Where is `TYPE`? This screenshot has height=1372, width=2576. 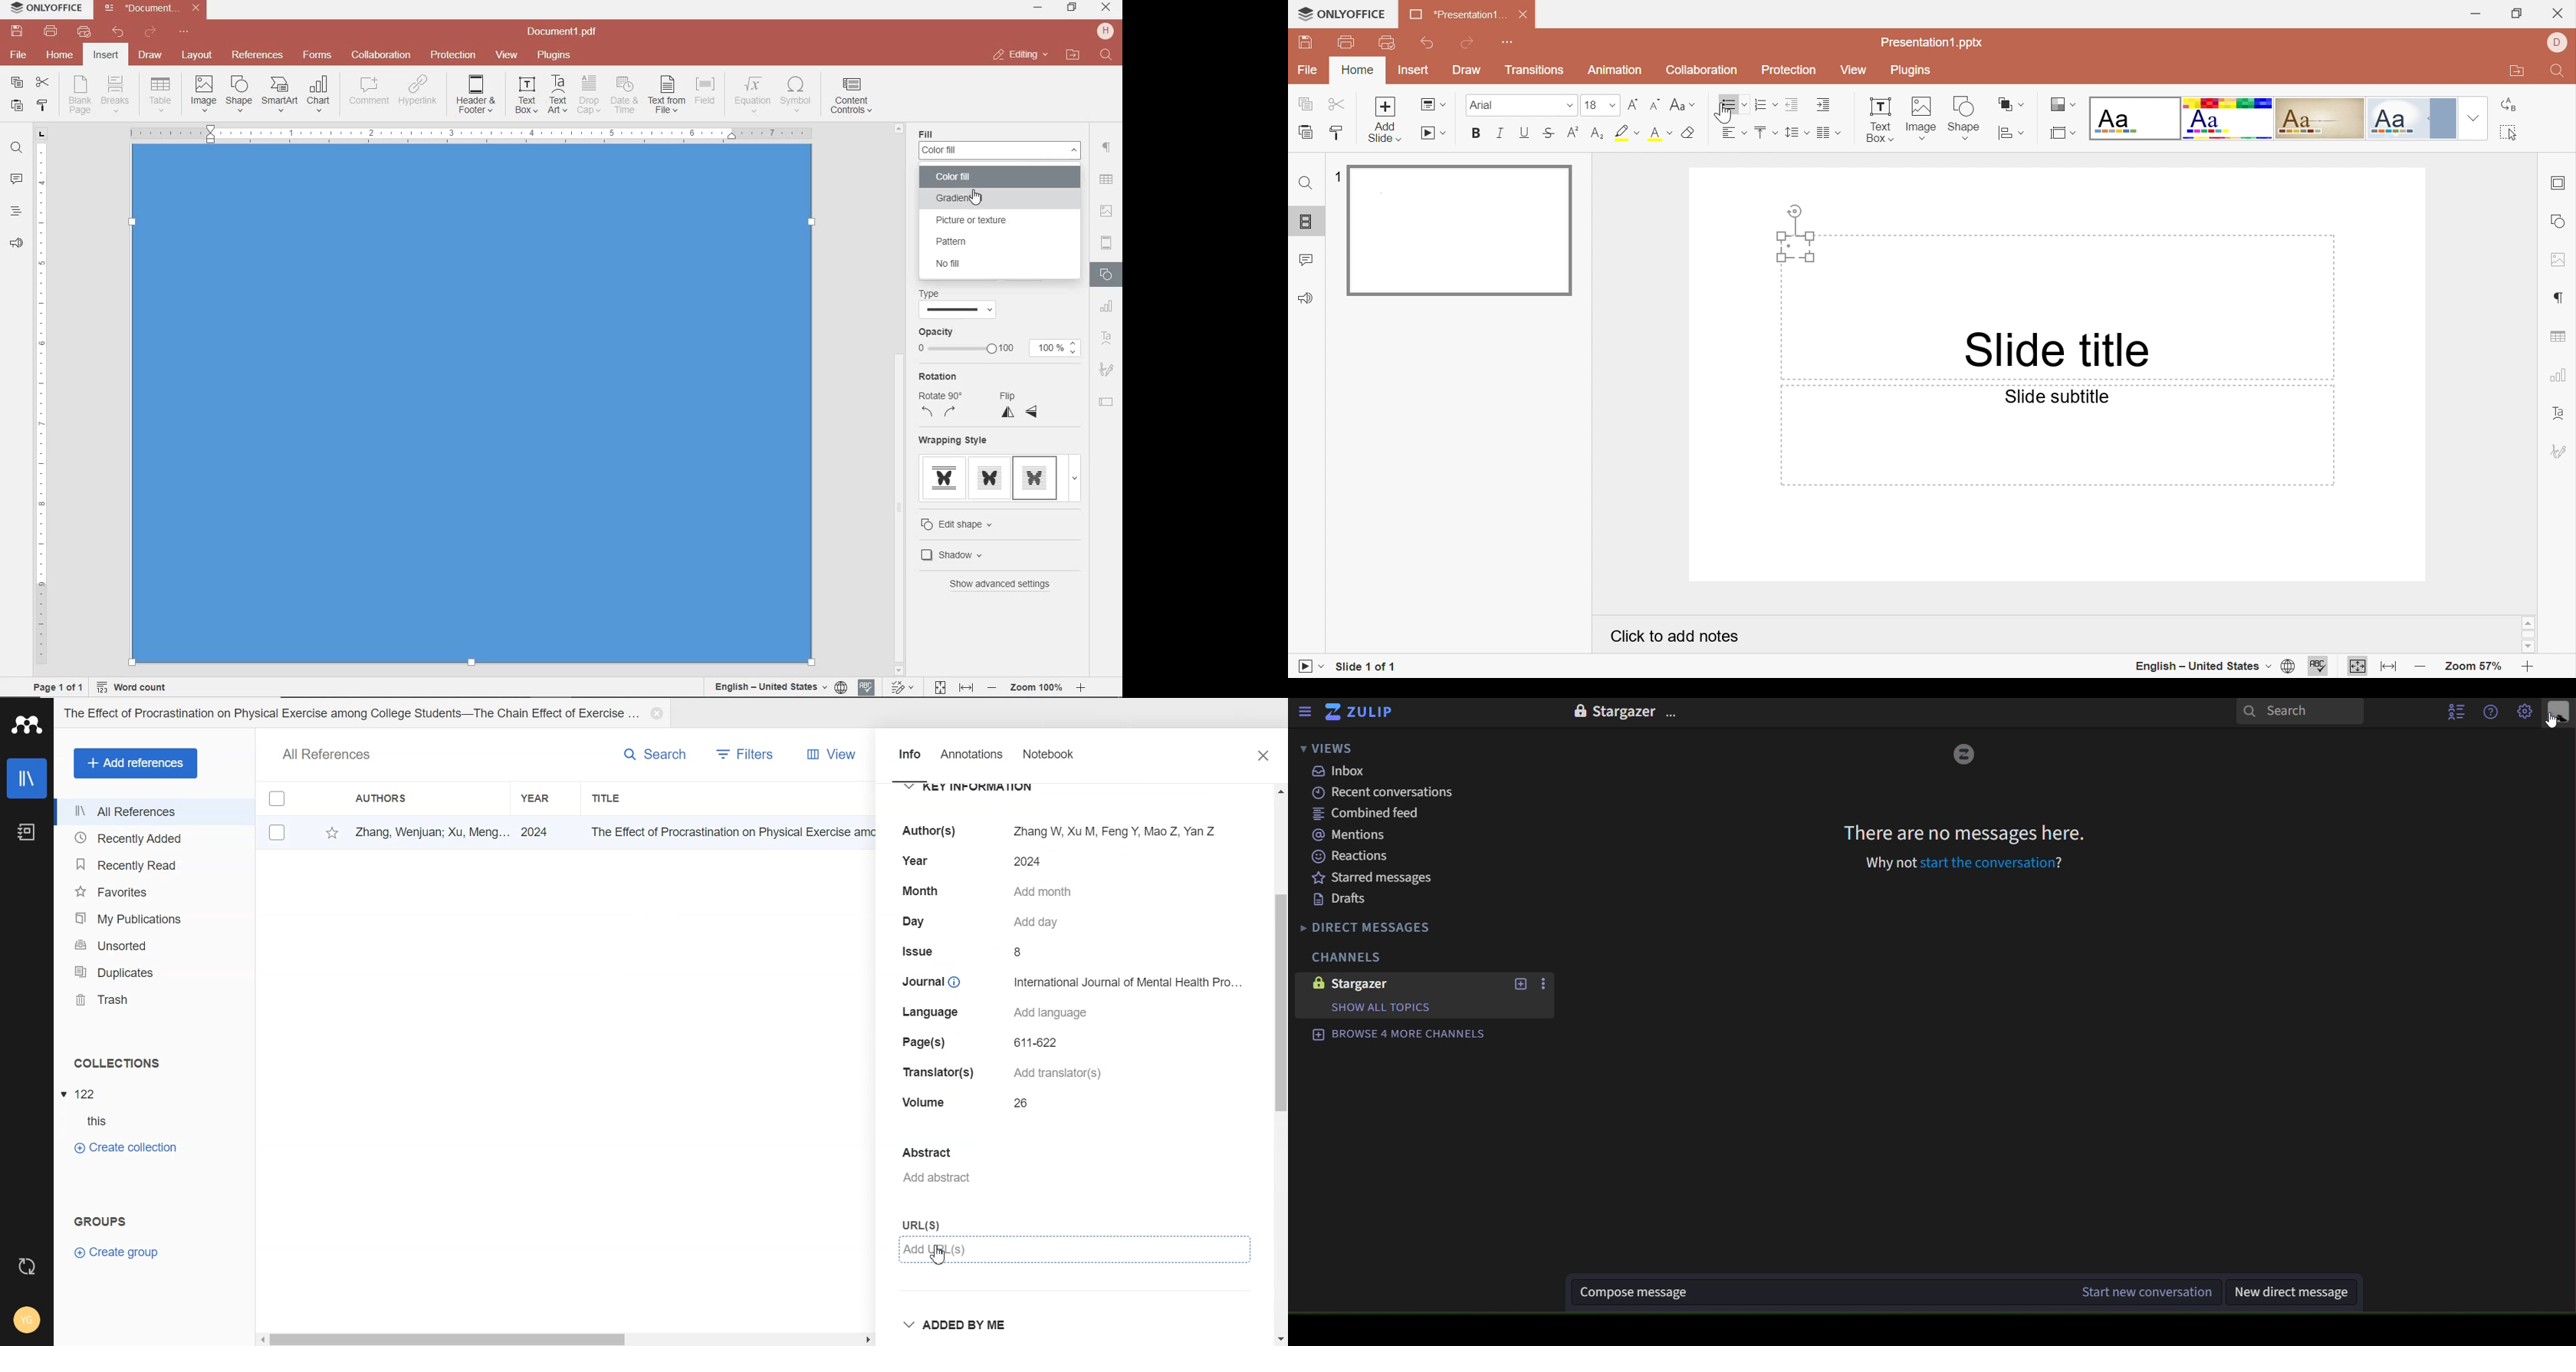 TYPE is located at coordinates (971, 303).